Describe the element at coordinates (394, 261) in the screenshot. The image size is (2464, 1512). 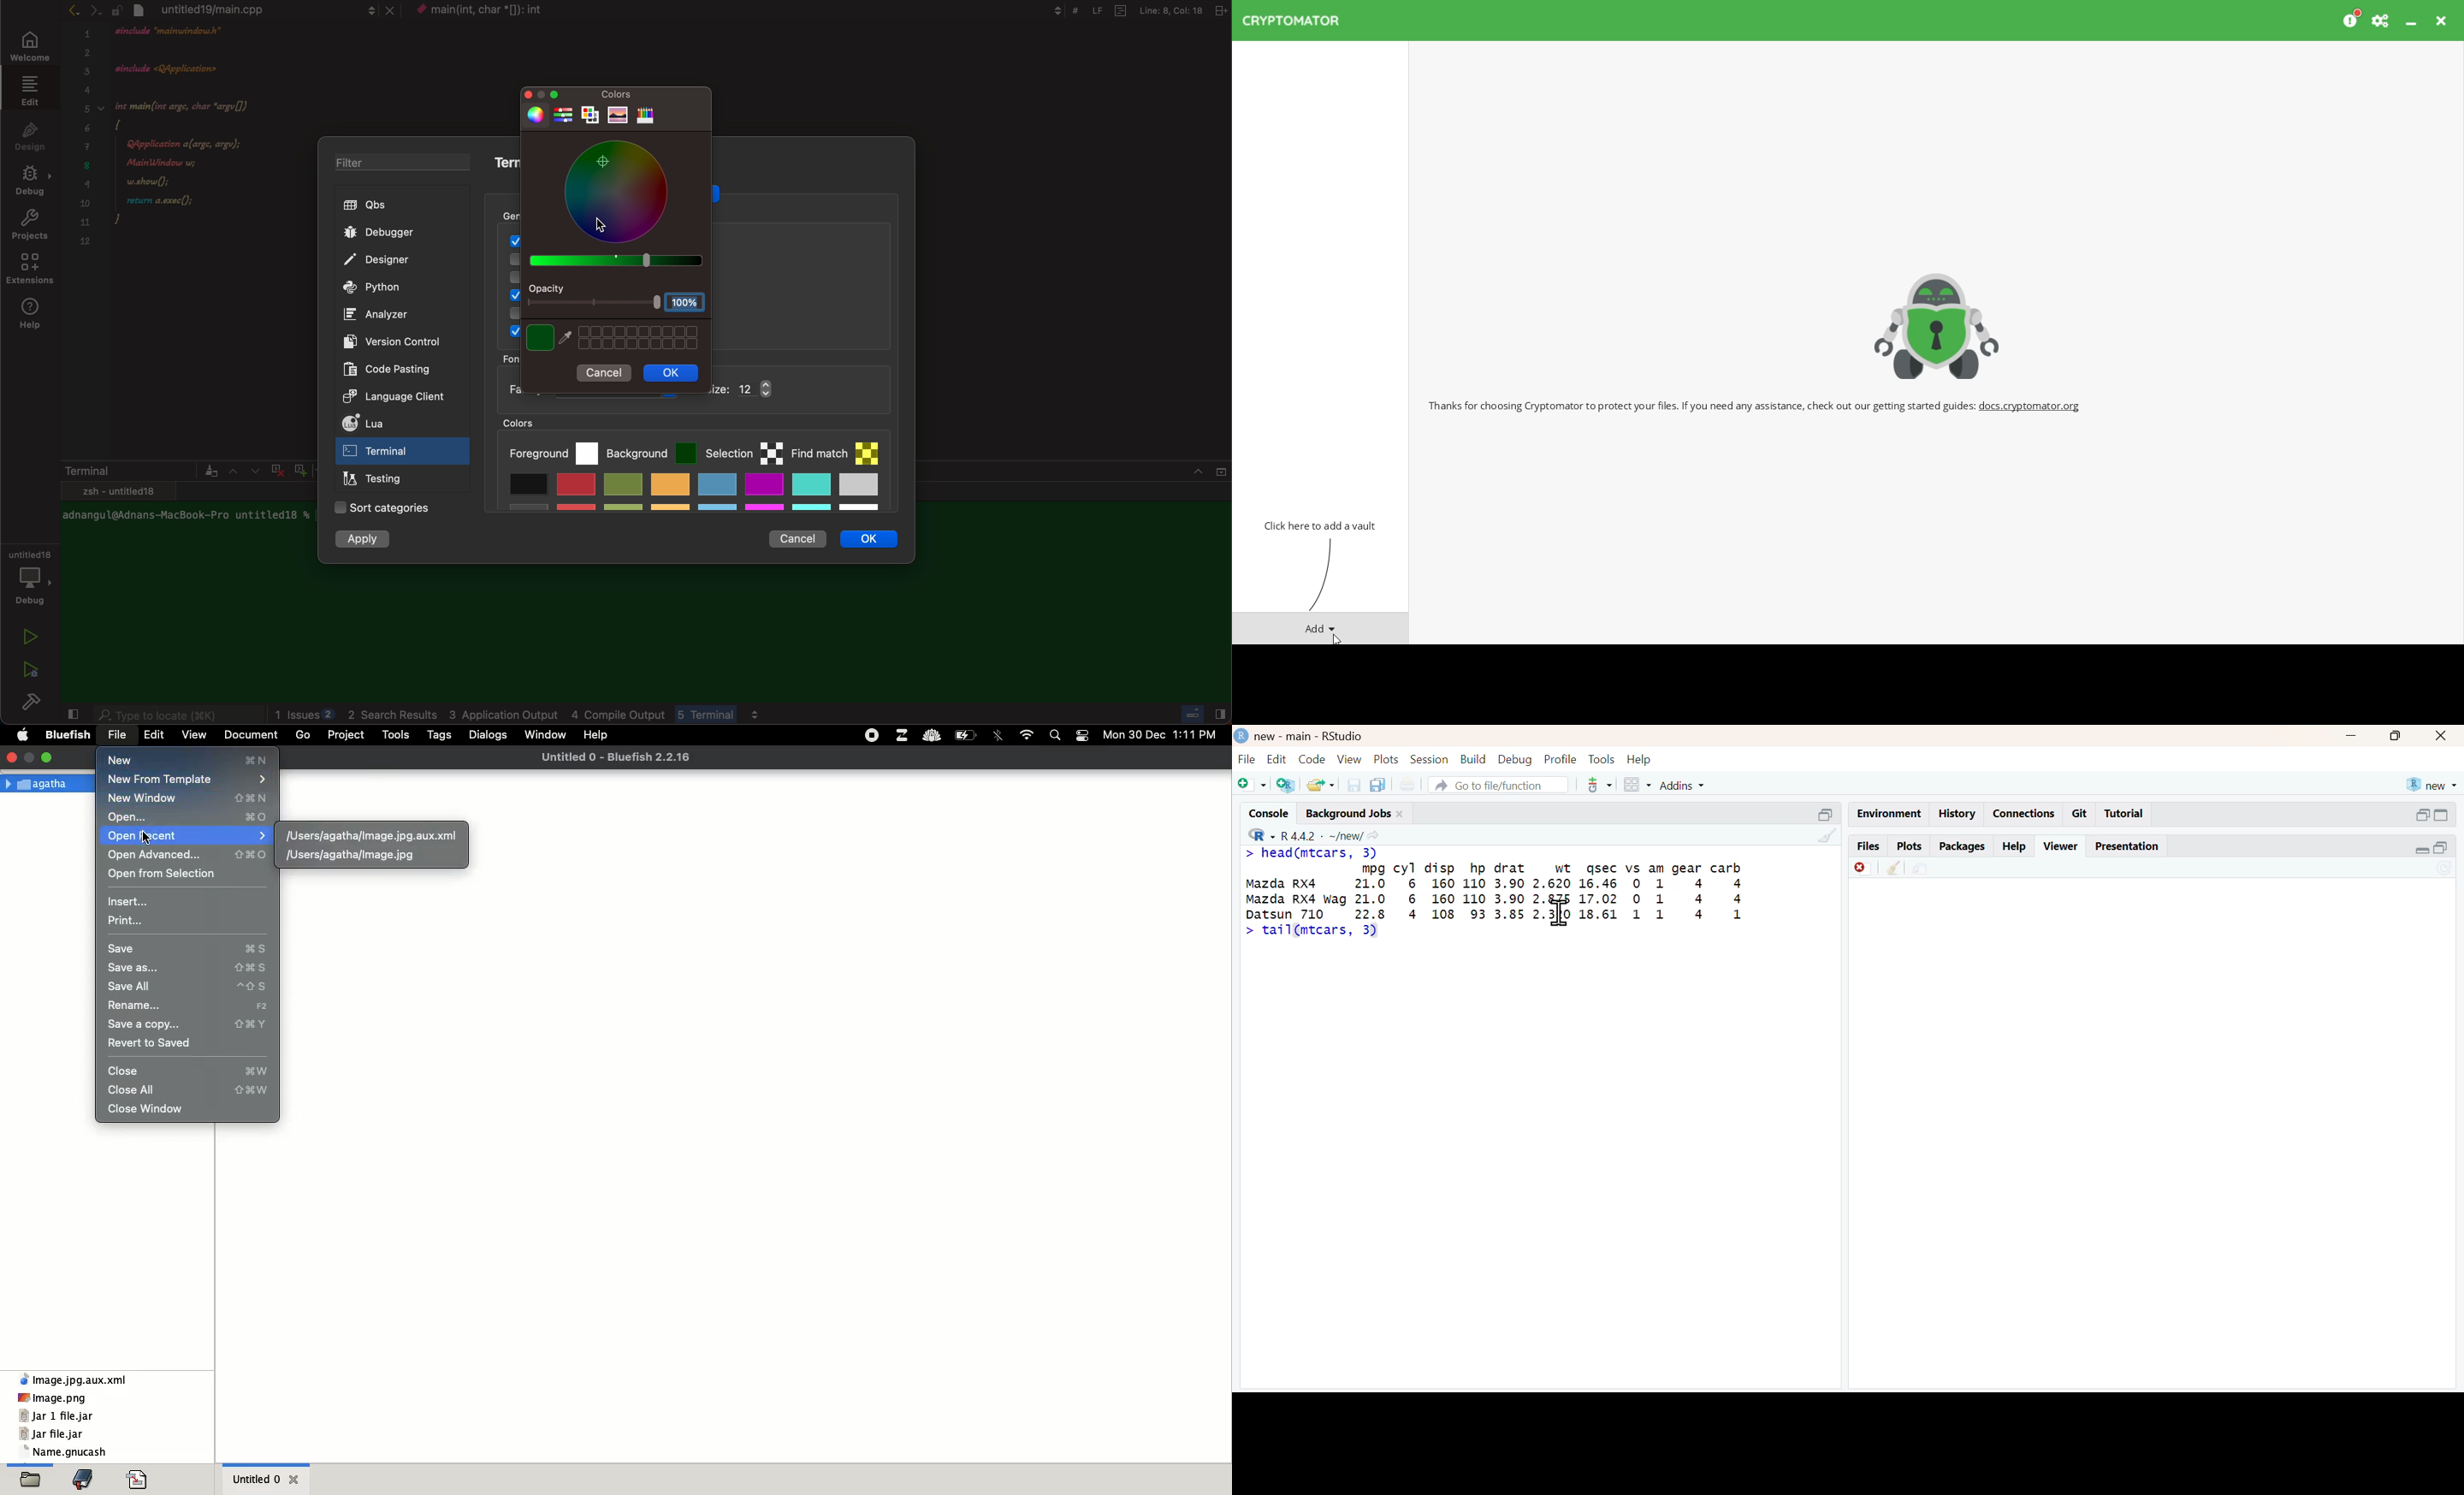
I see `designer` at that location.